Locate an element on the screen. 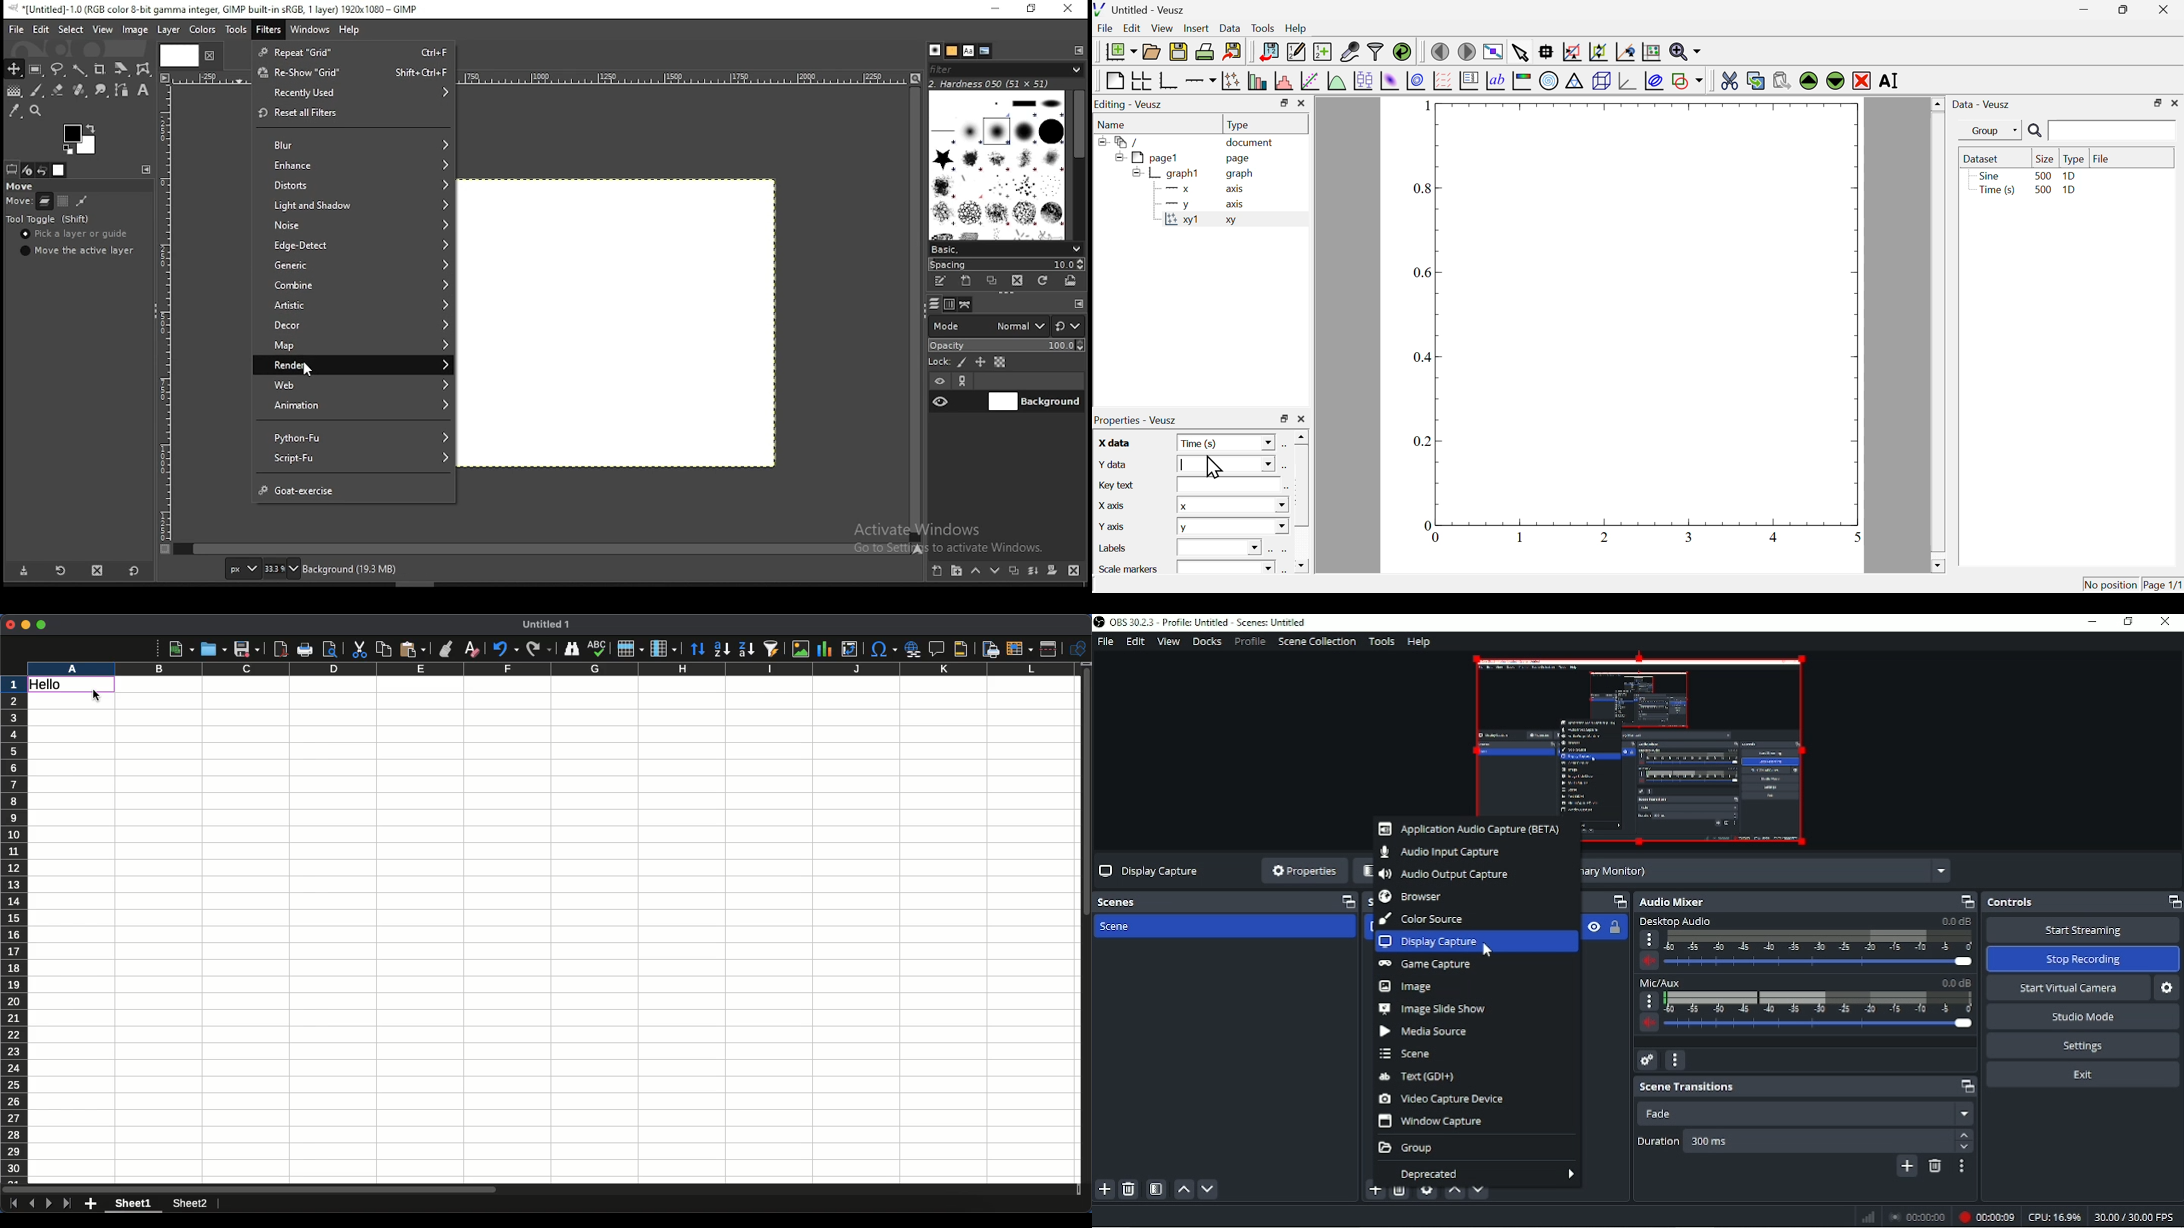 This screenshot has width=2184, height=1232. free selection tool is located at coordinates (58, 69).